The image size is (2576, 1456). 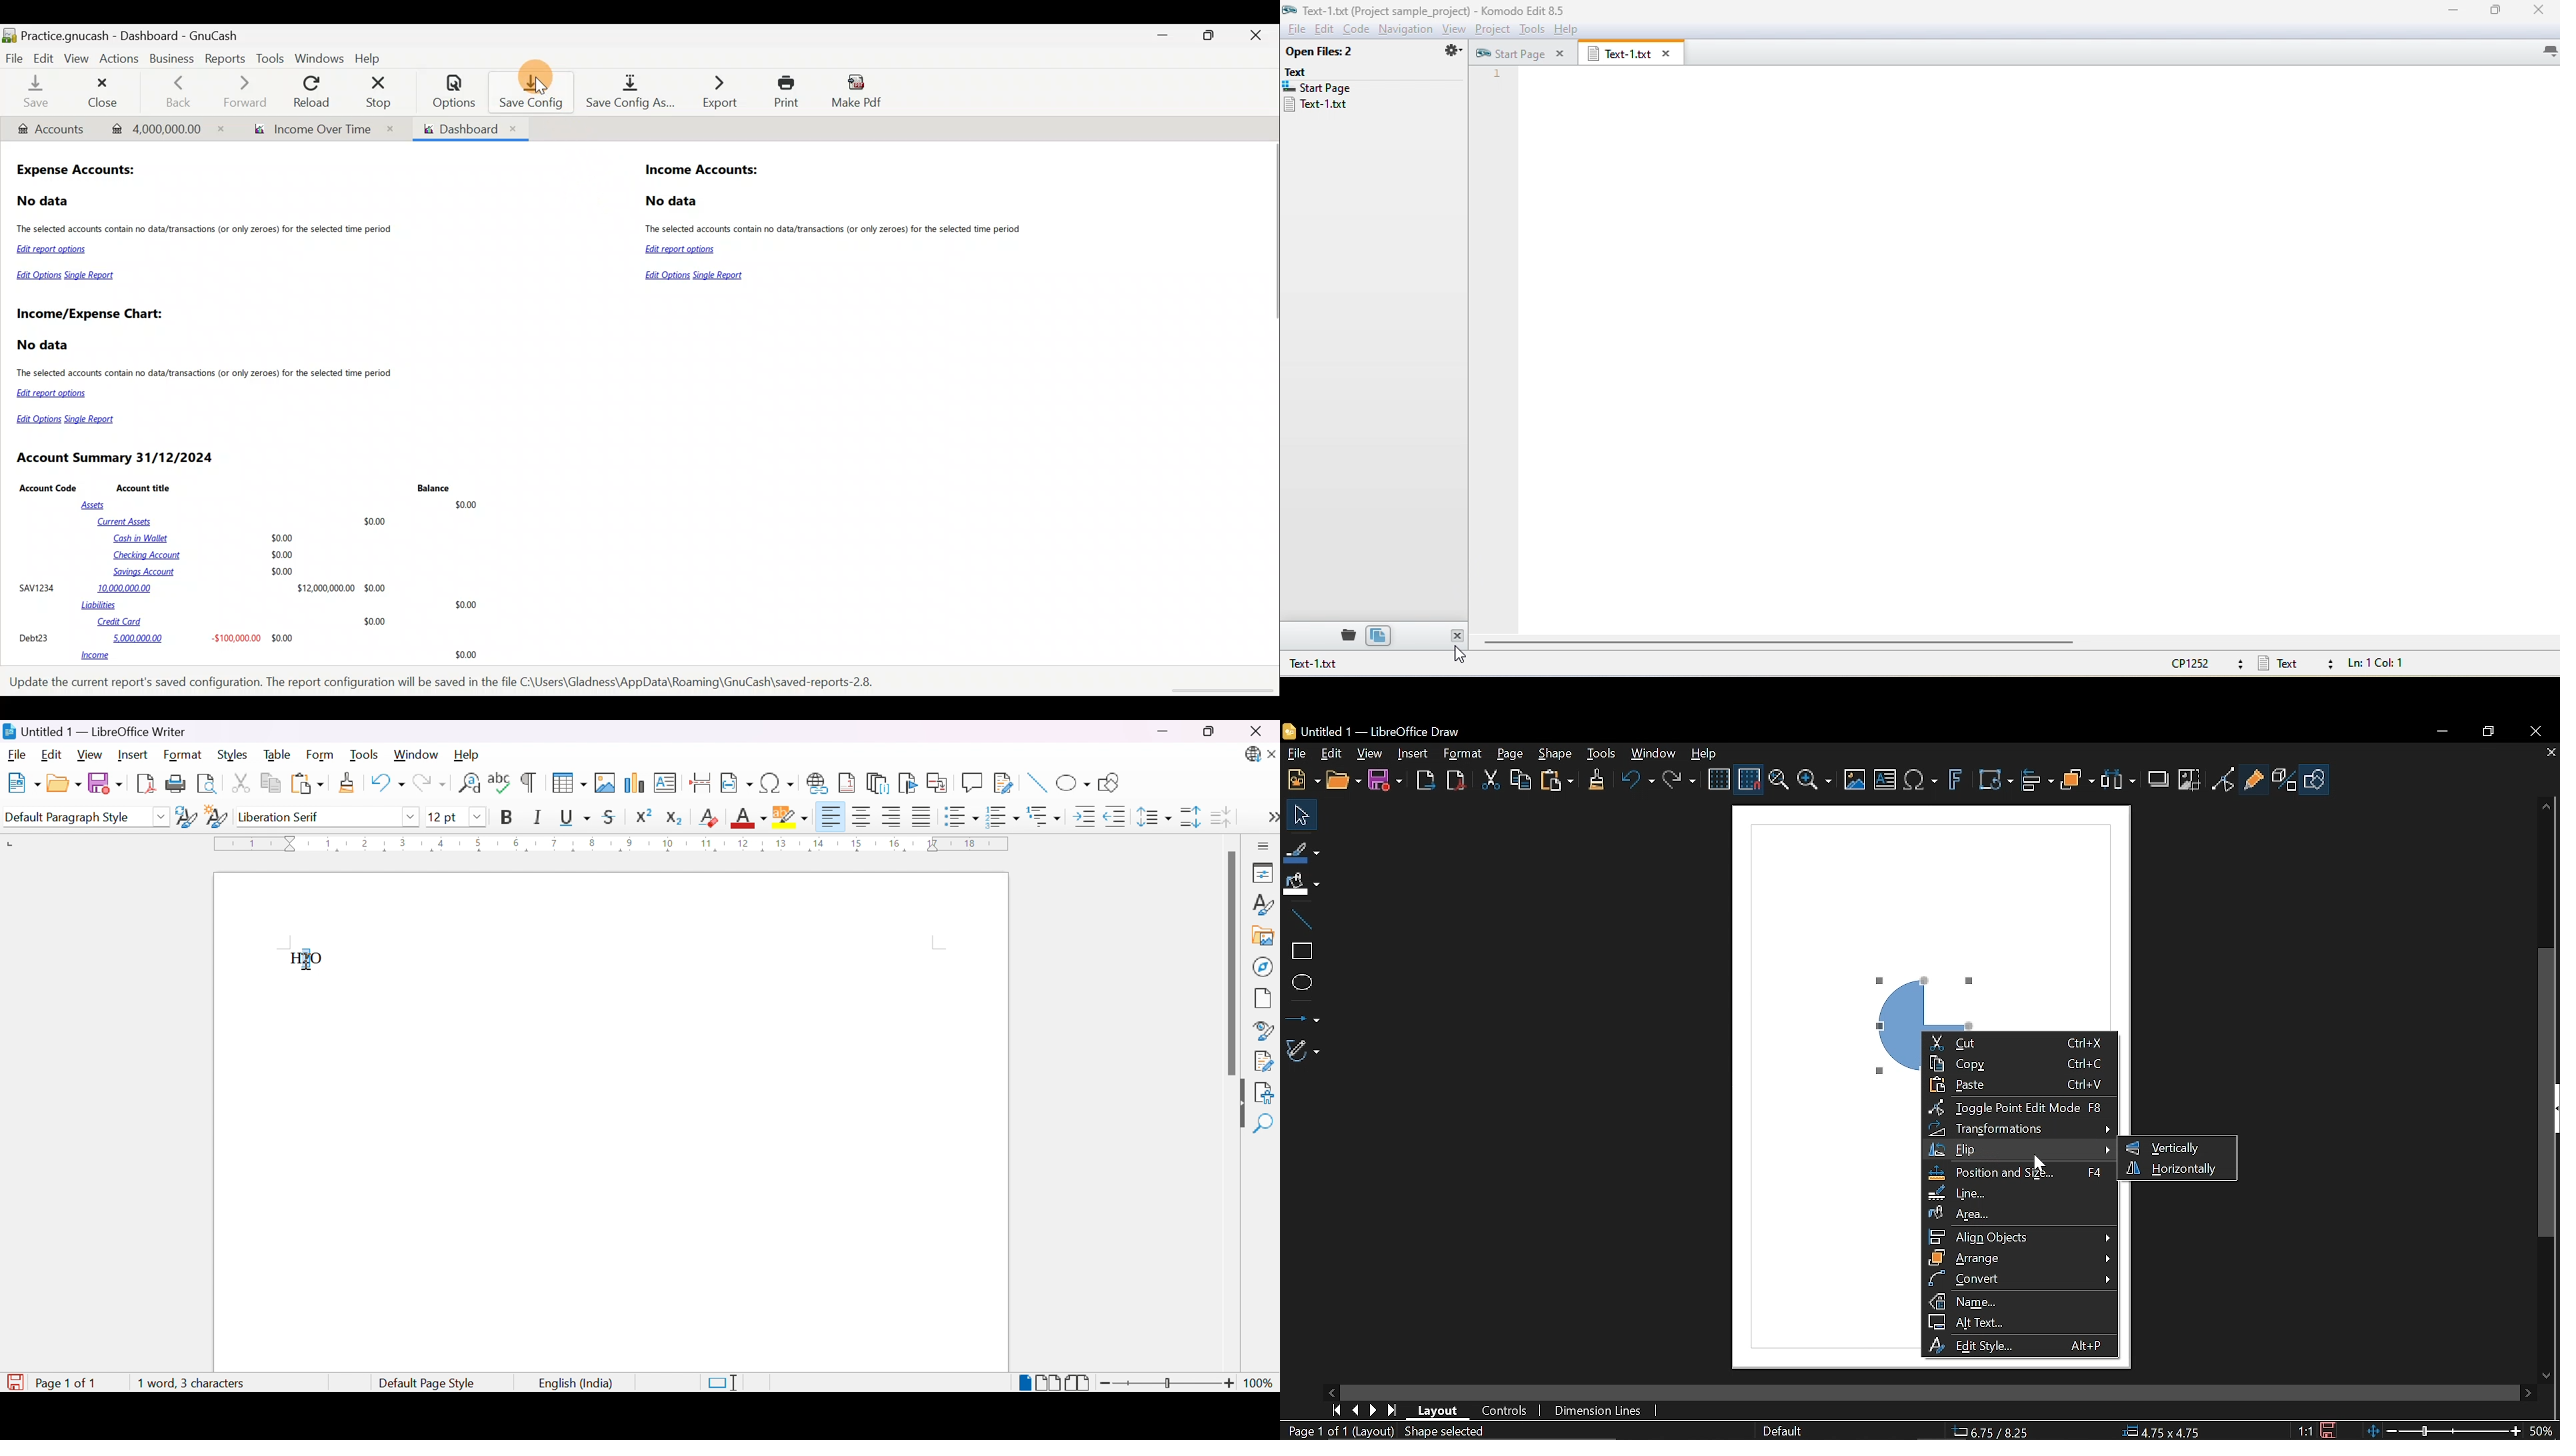 I want to click on Move right, so click(x=2525, y=1392).